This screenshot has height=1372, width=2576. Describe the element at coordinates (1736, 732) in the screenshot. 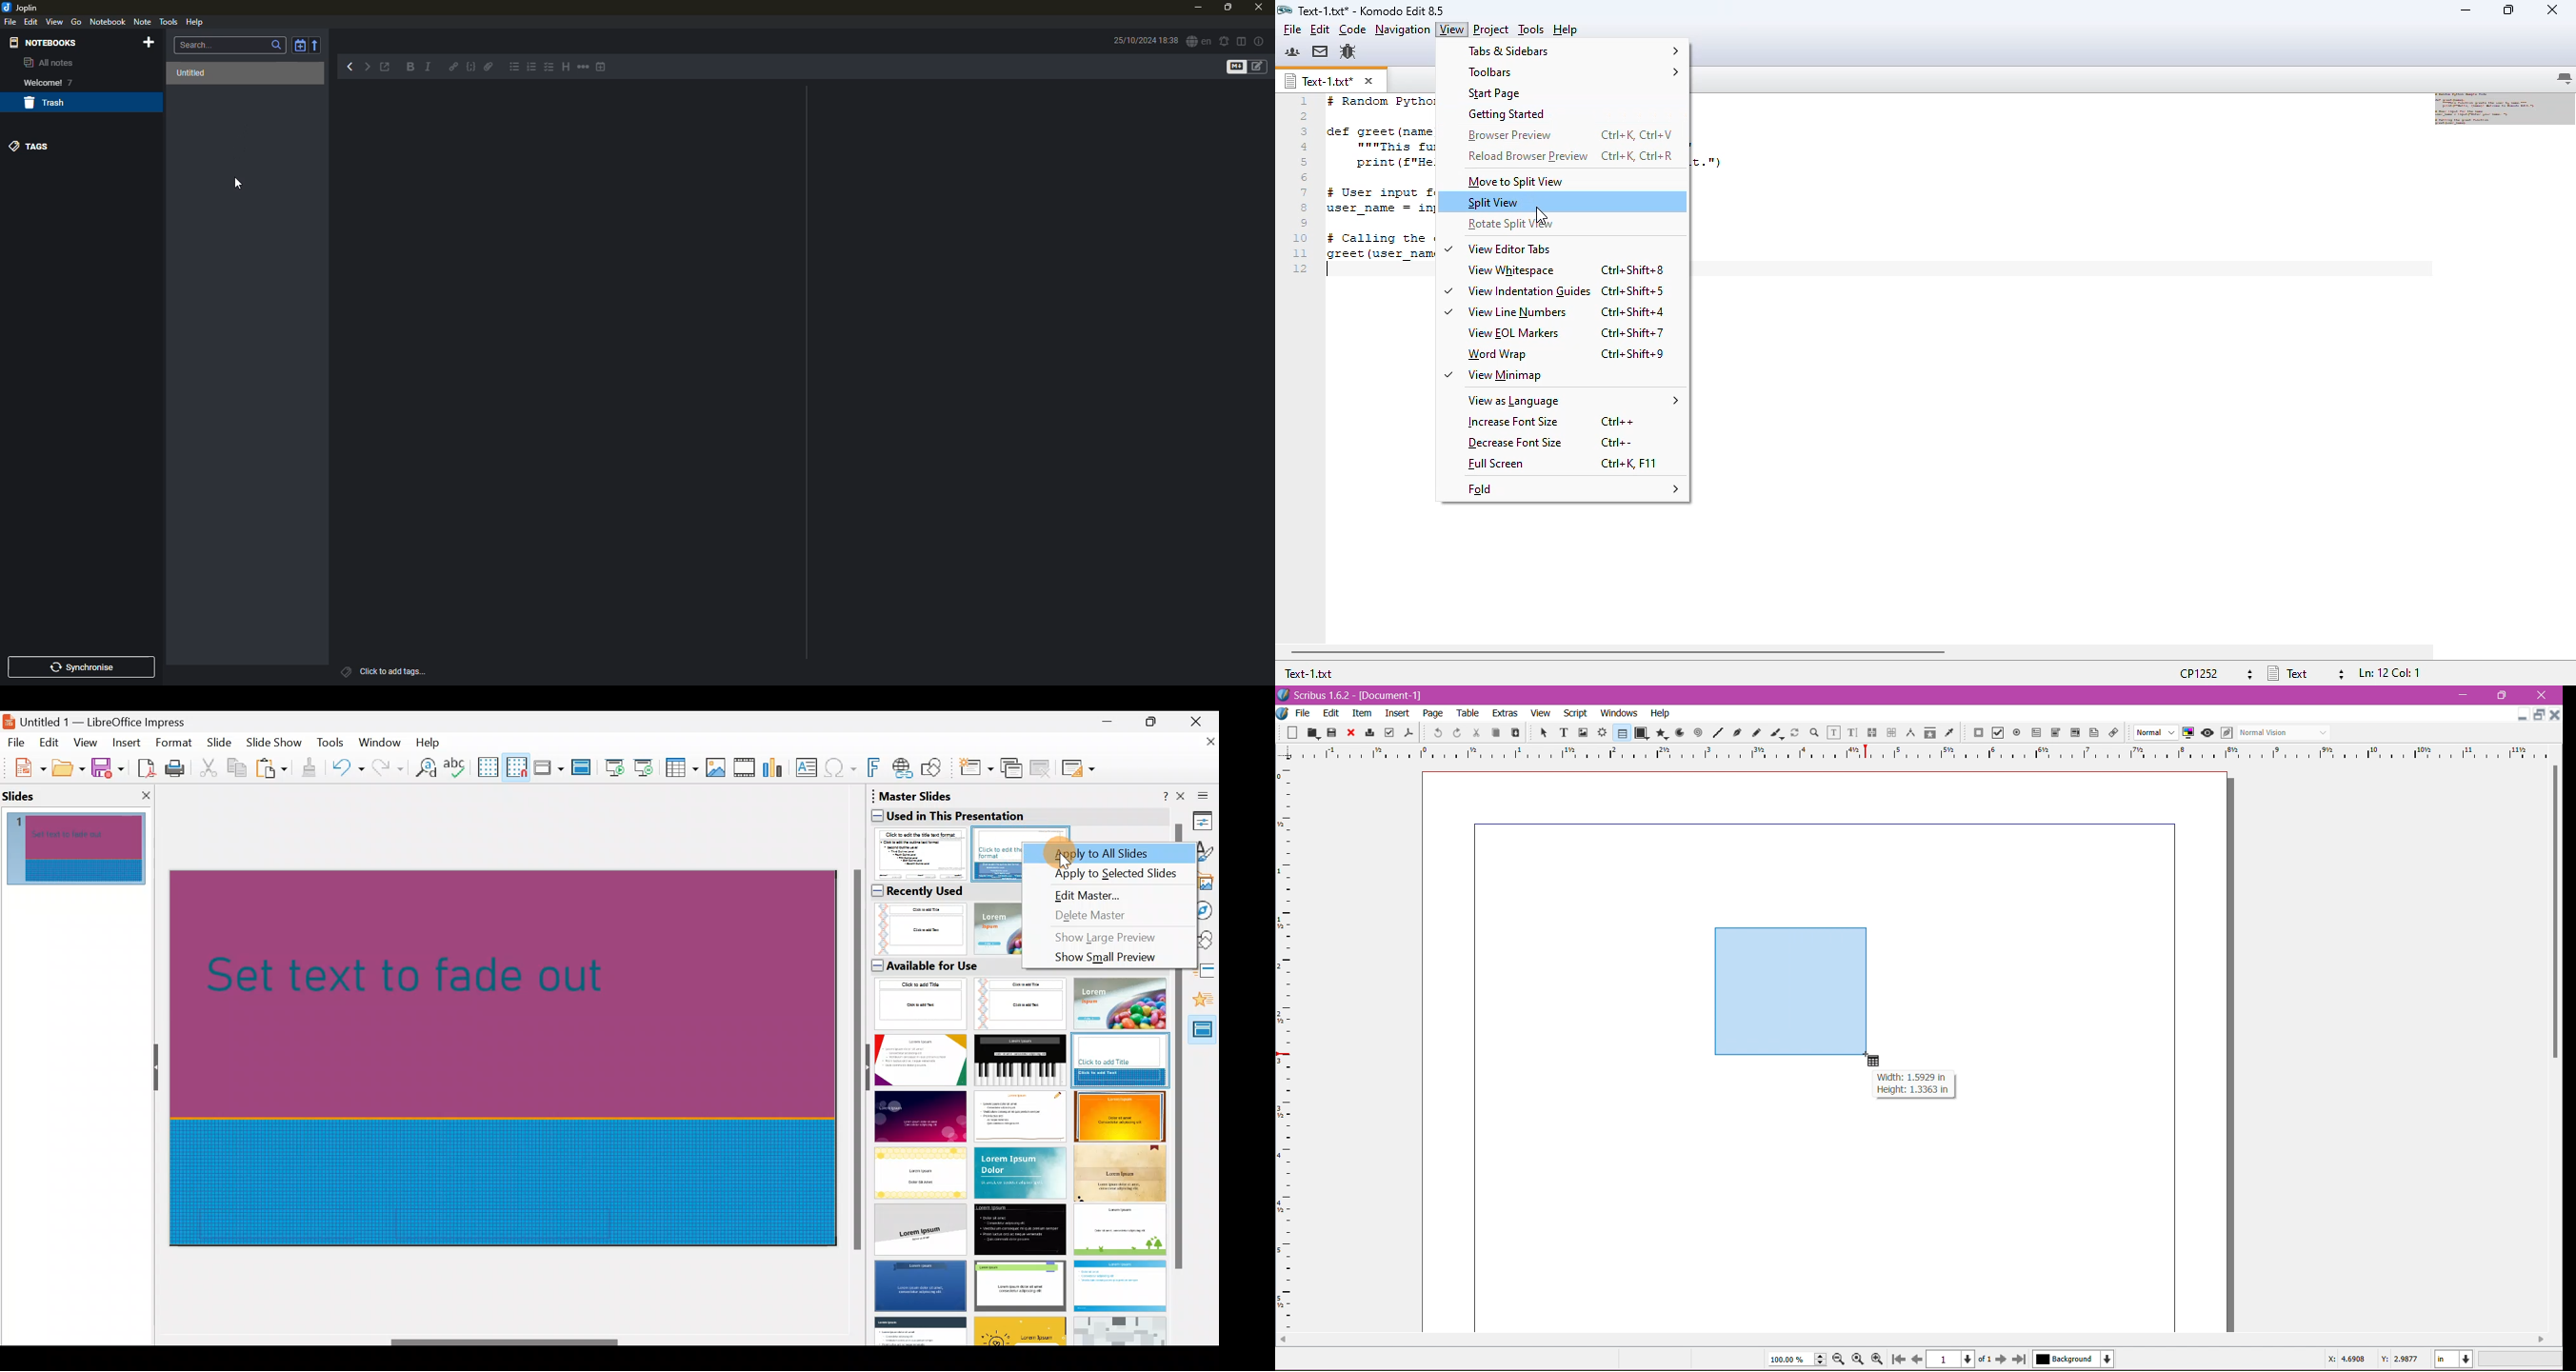

I see `Bezier Curve` at that location.